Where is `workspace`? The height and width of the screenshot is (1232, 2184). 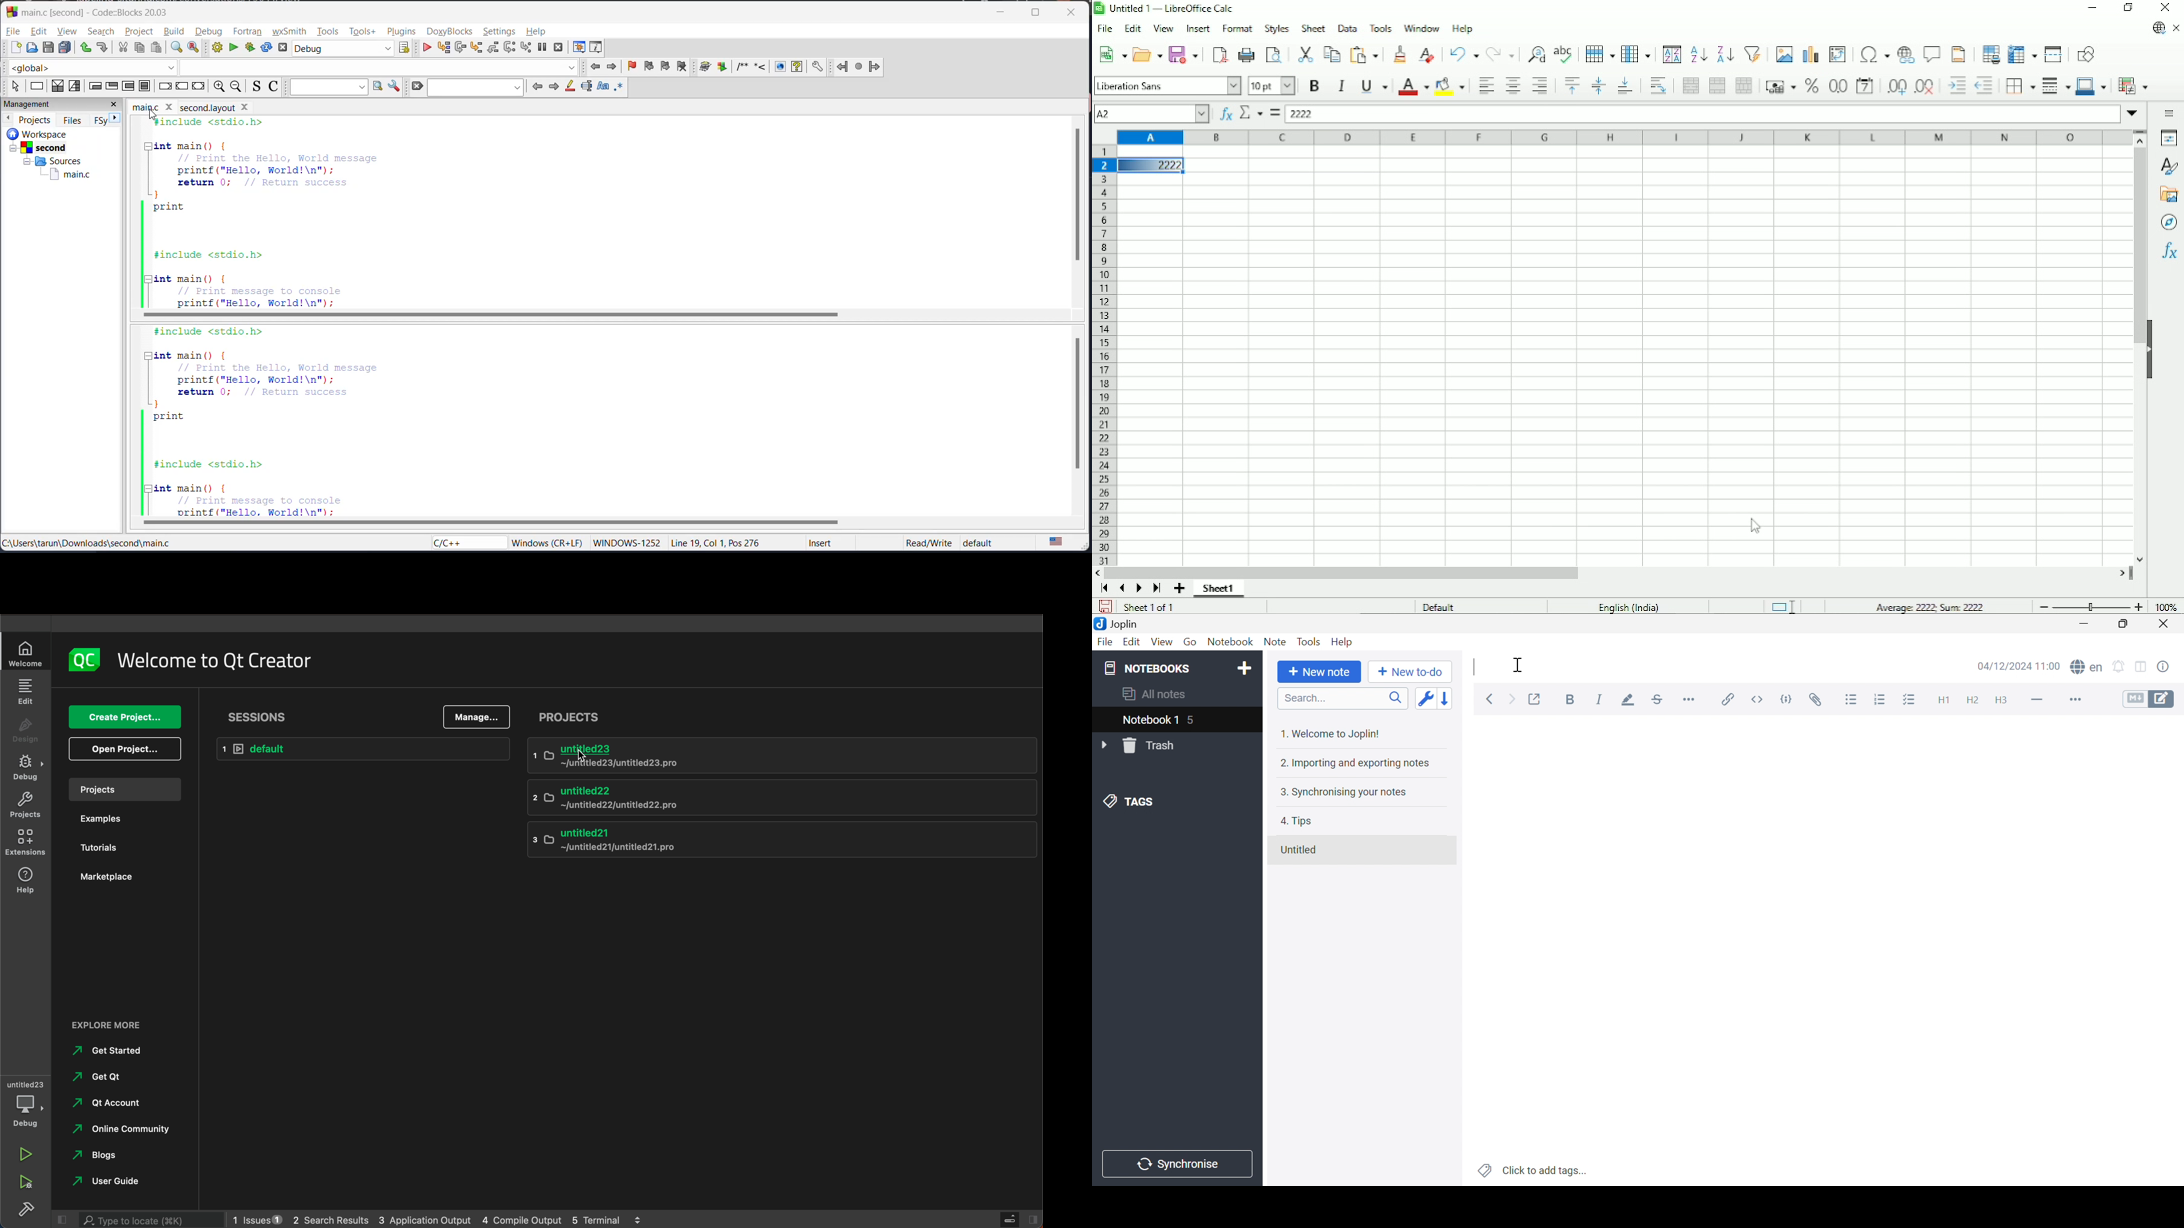 workspace is located at coordinates (38, 133).